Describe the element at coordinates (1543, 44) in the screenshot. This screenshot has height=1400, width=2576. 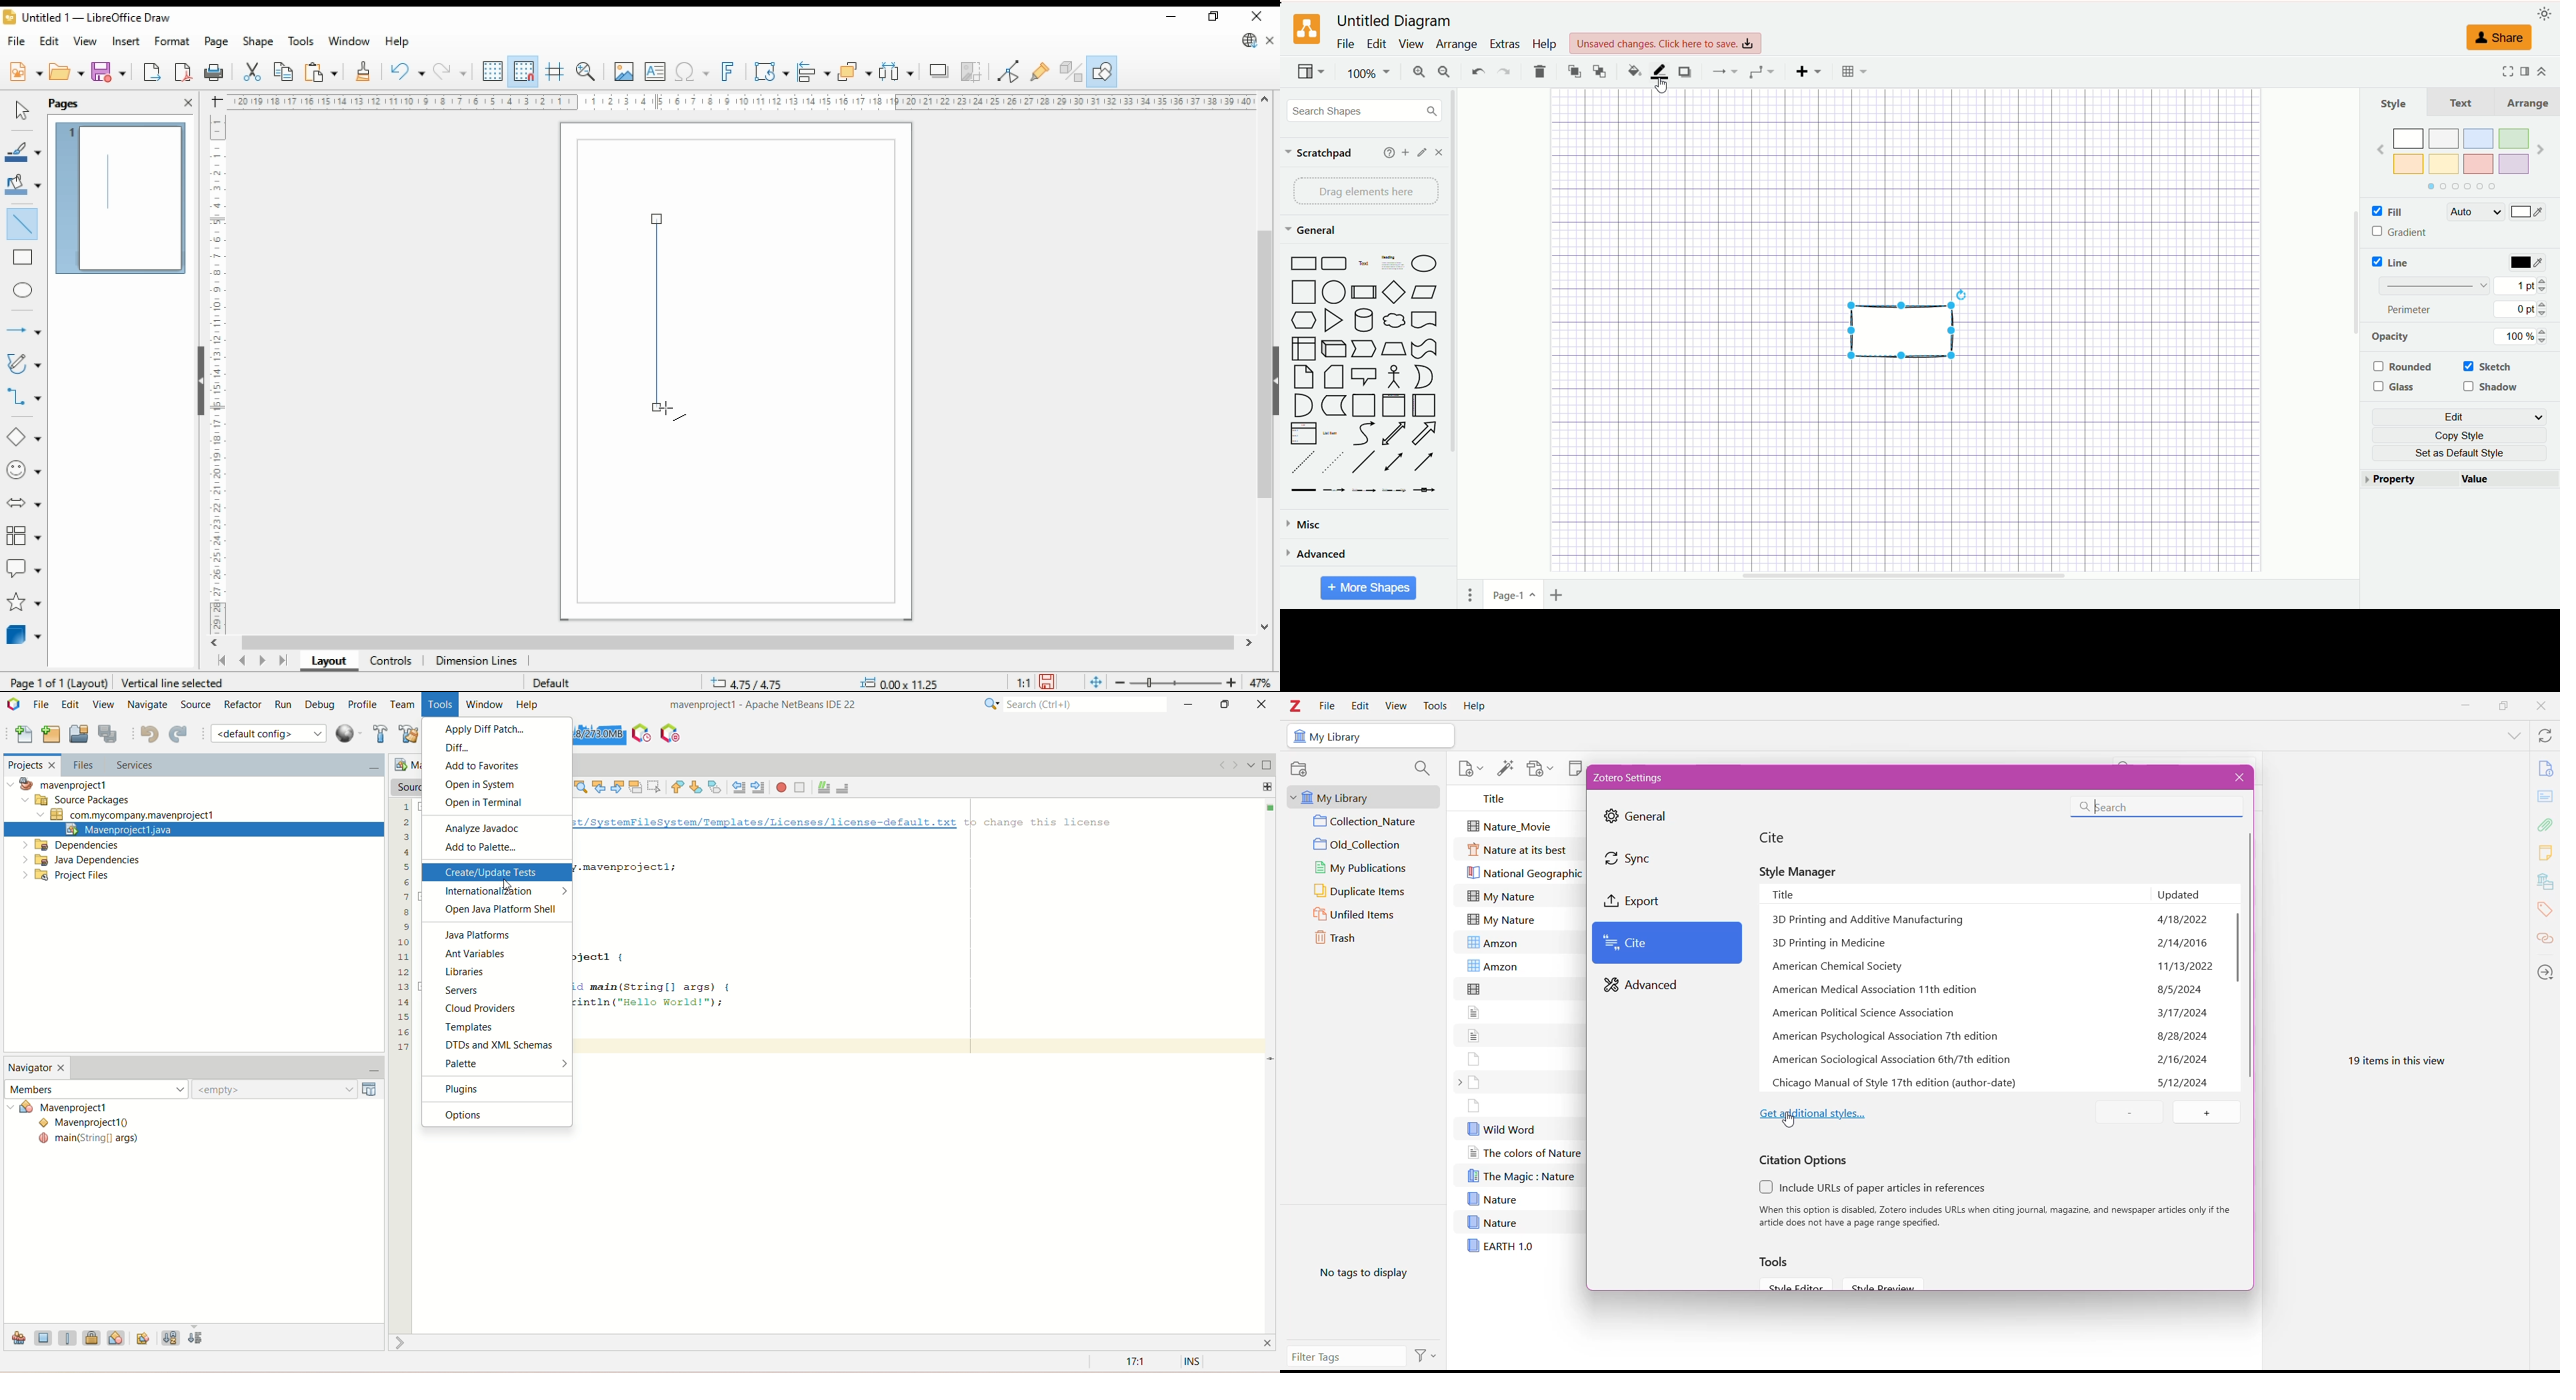
I see `help` at that location.